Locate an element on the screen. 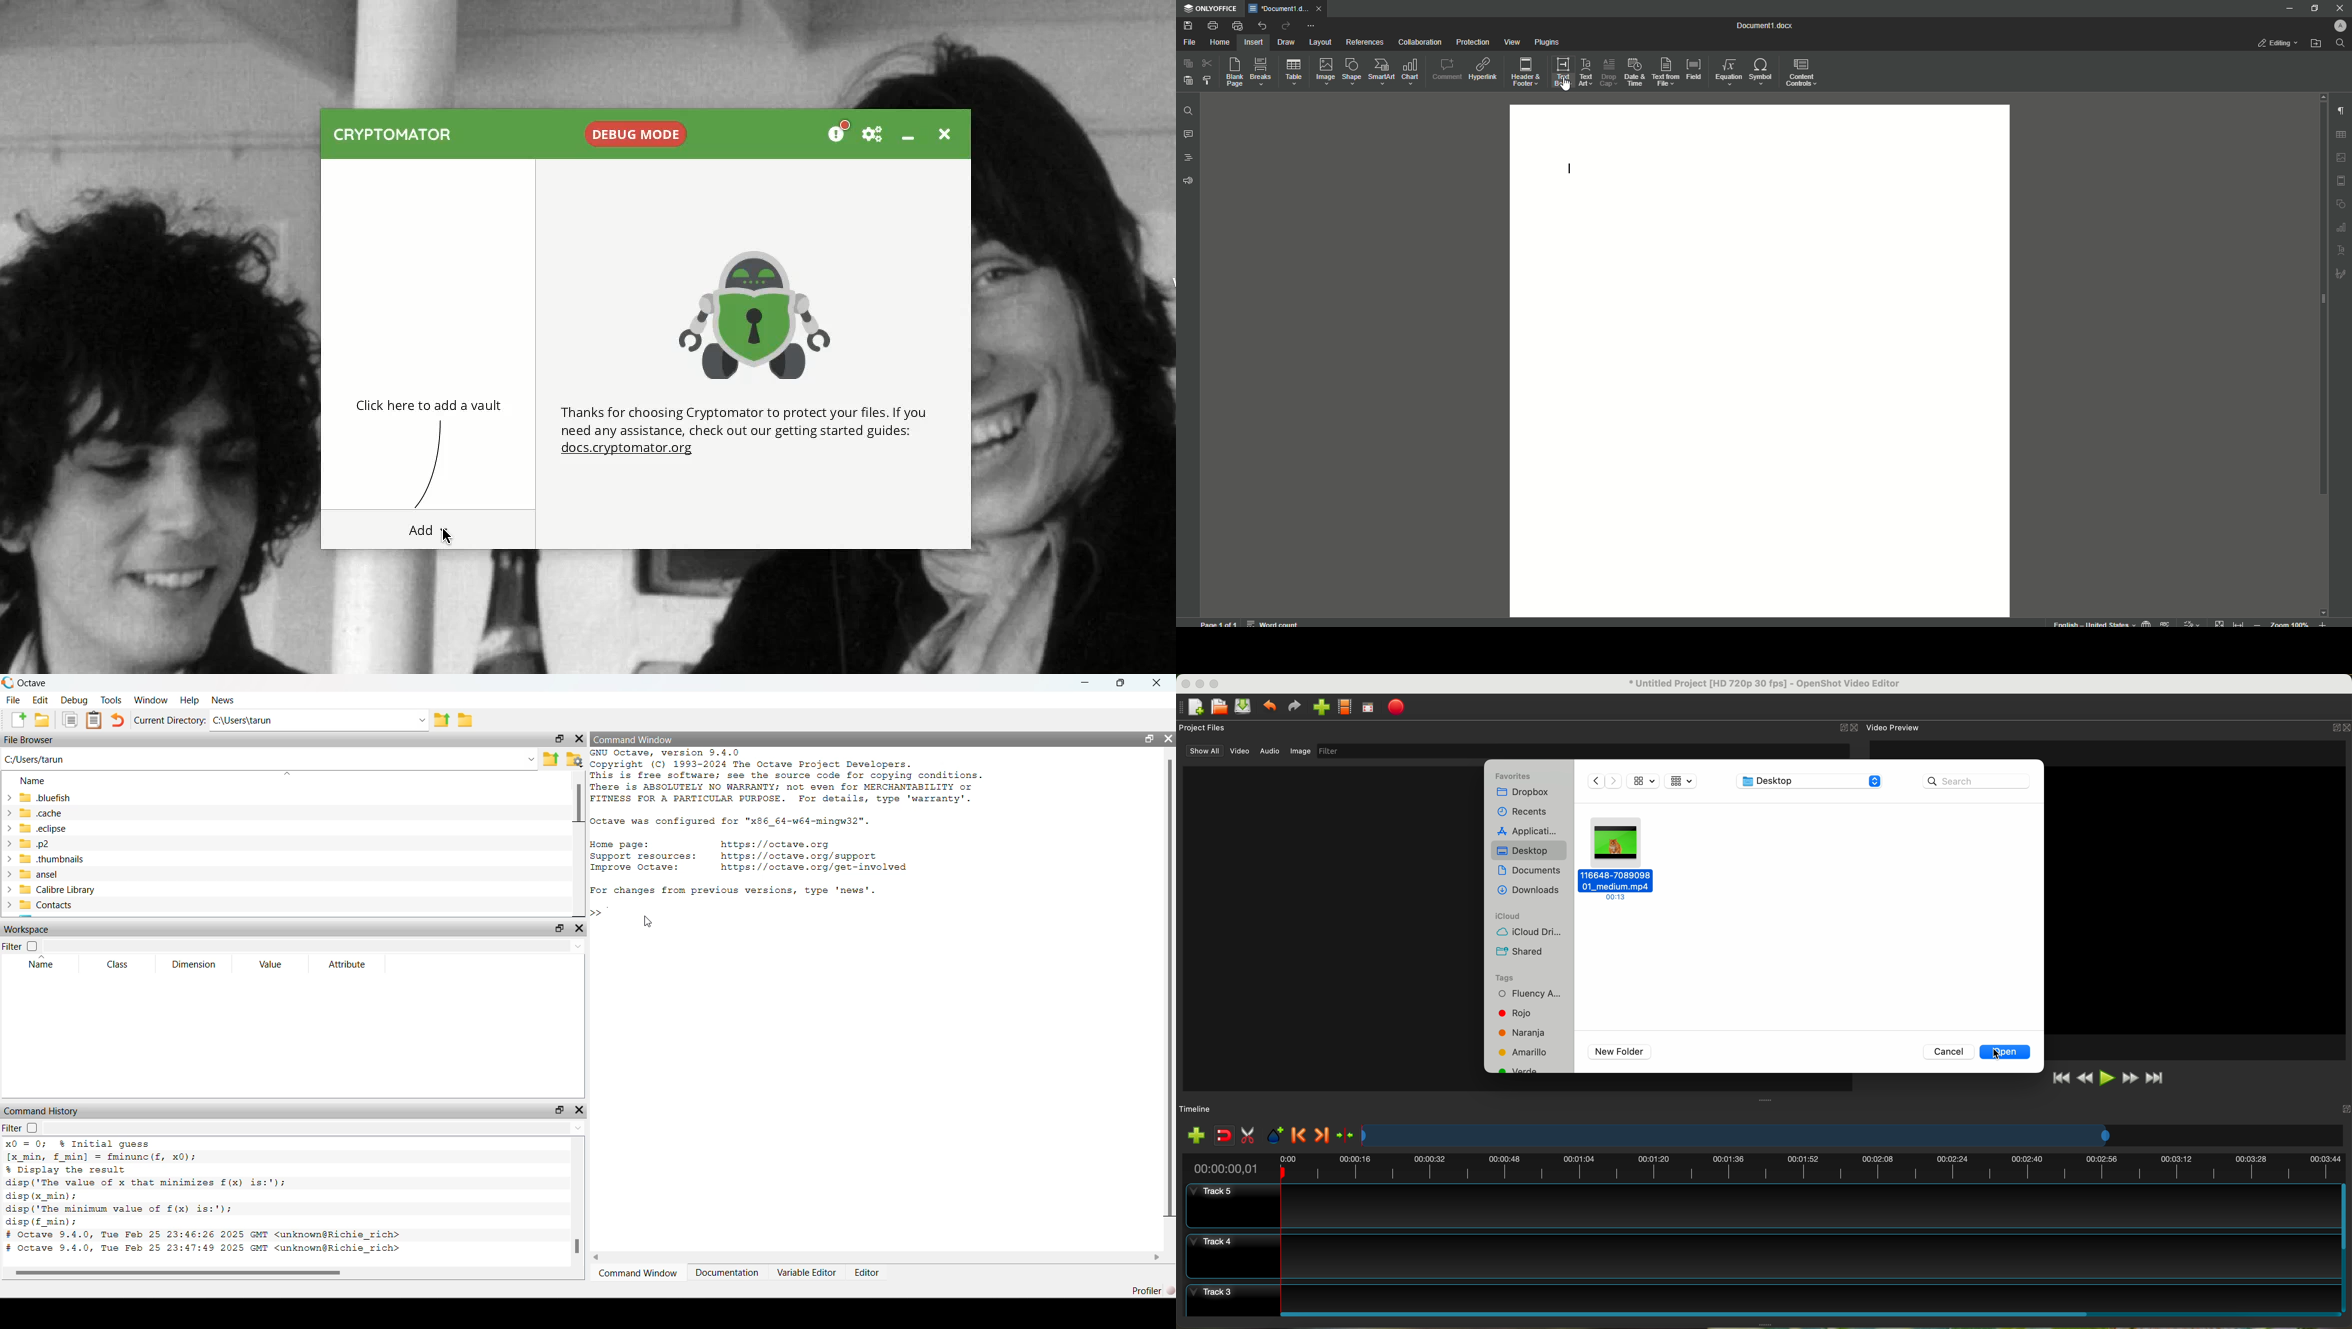 Image resolution: width=2352 pixels, height=1344 pixels. scroll bar is located at coordinates (1809, 1313).